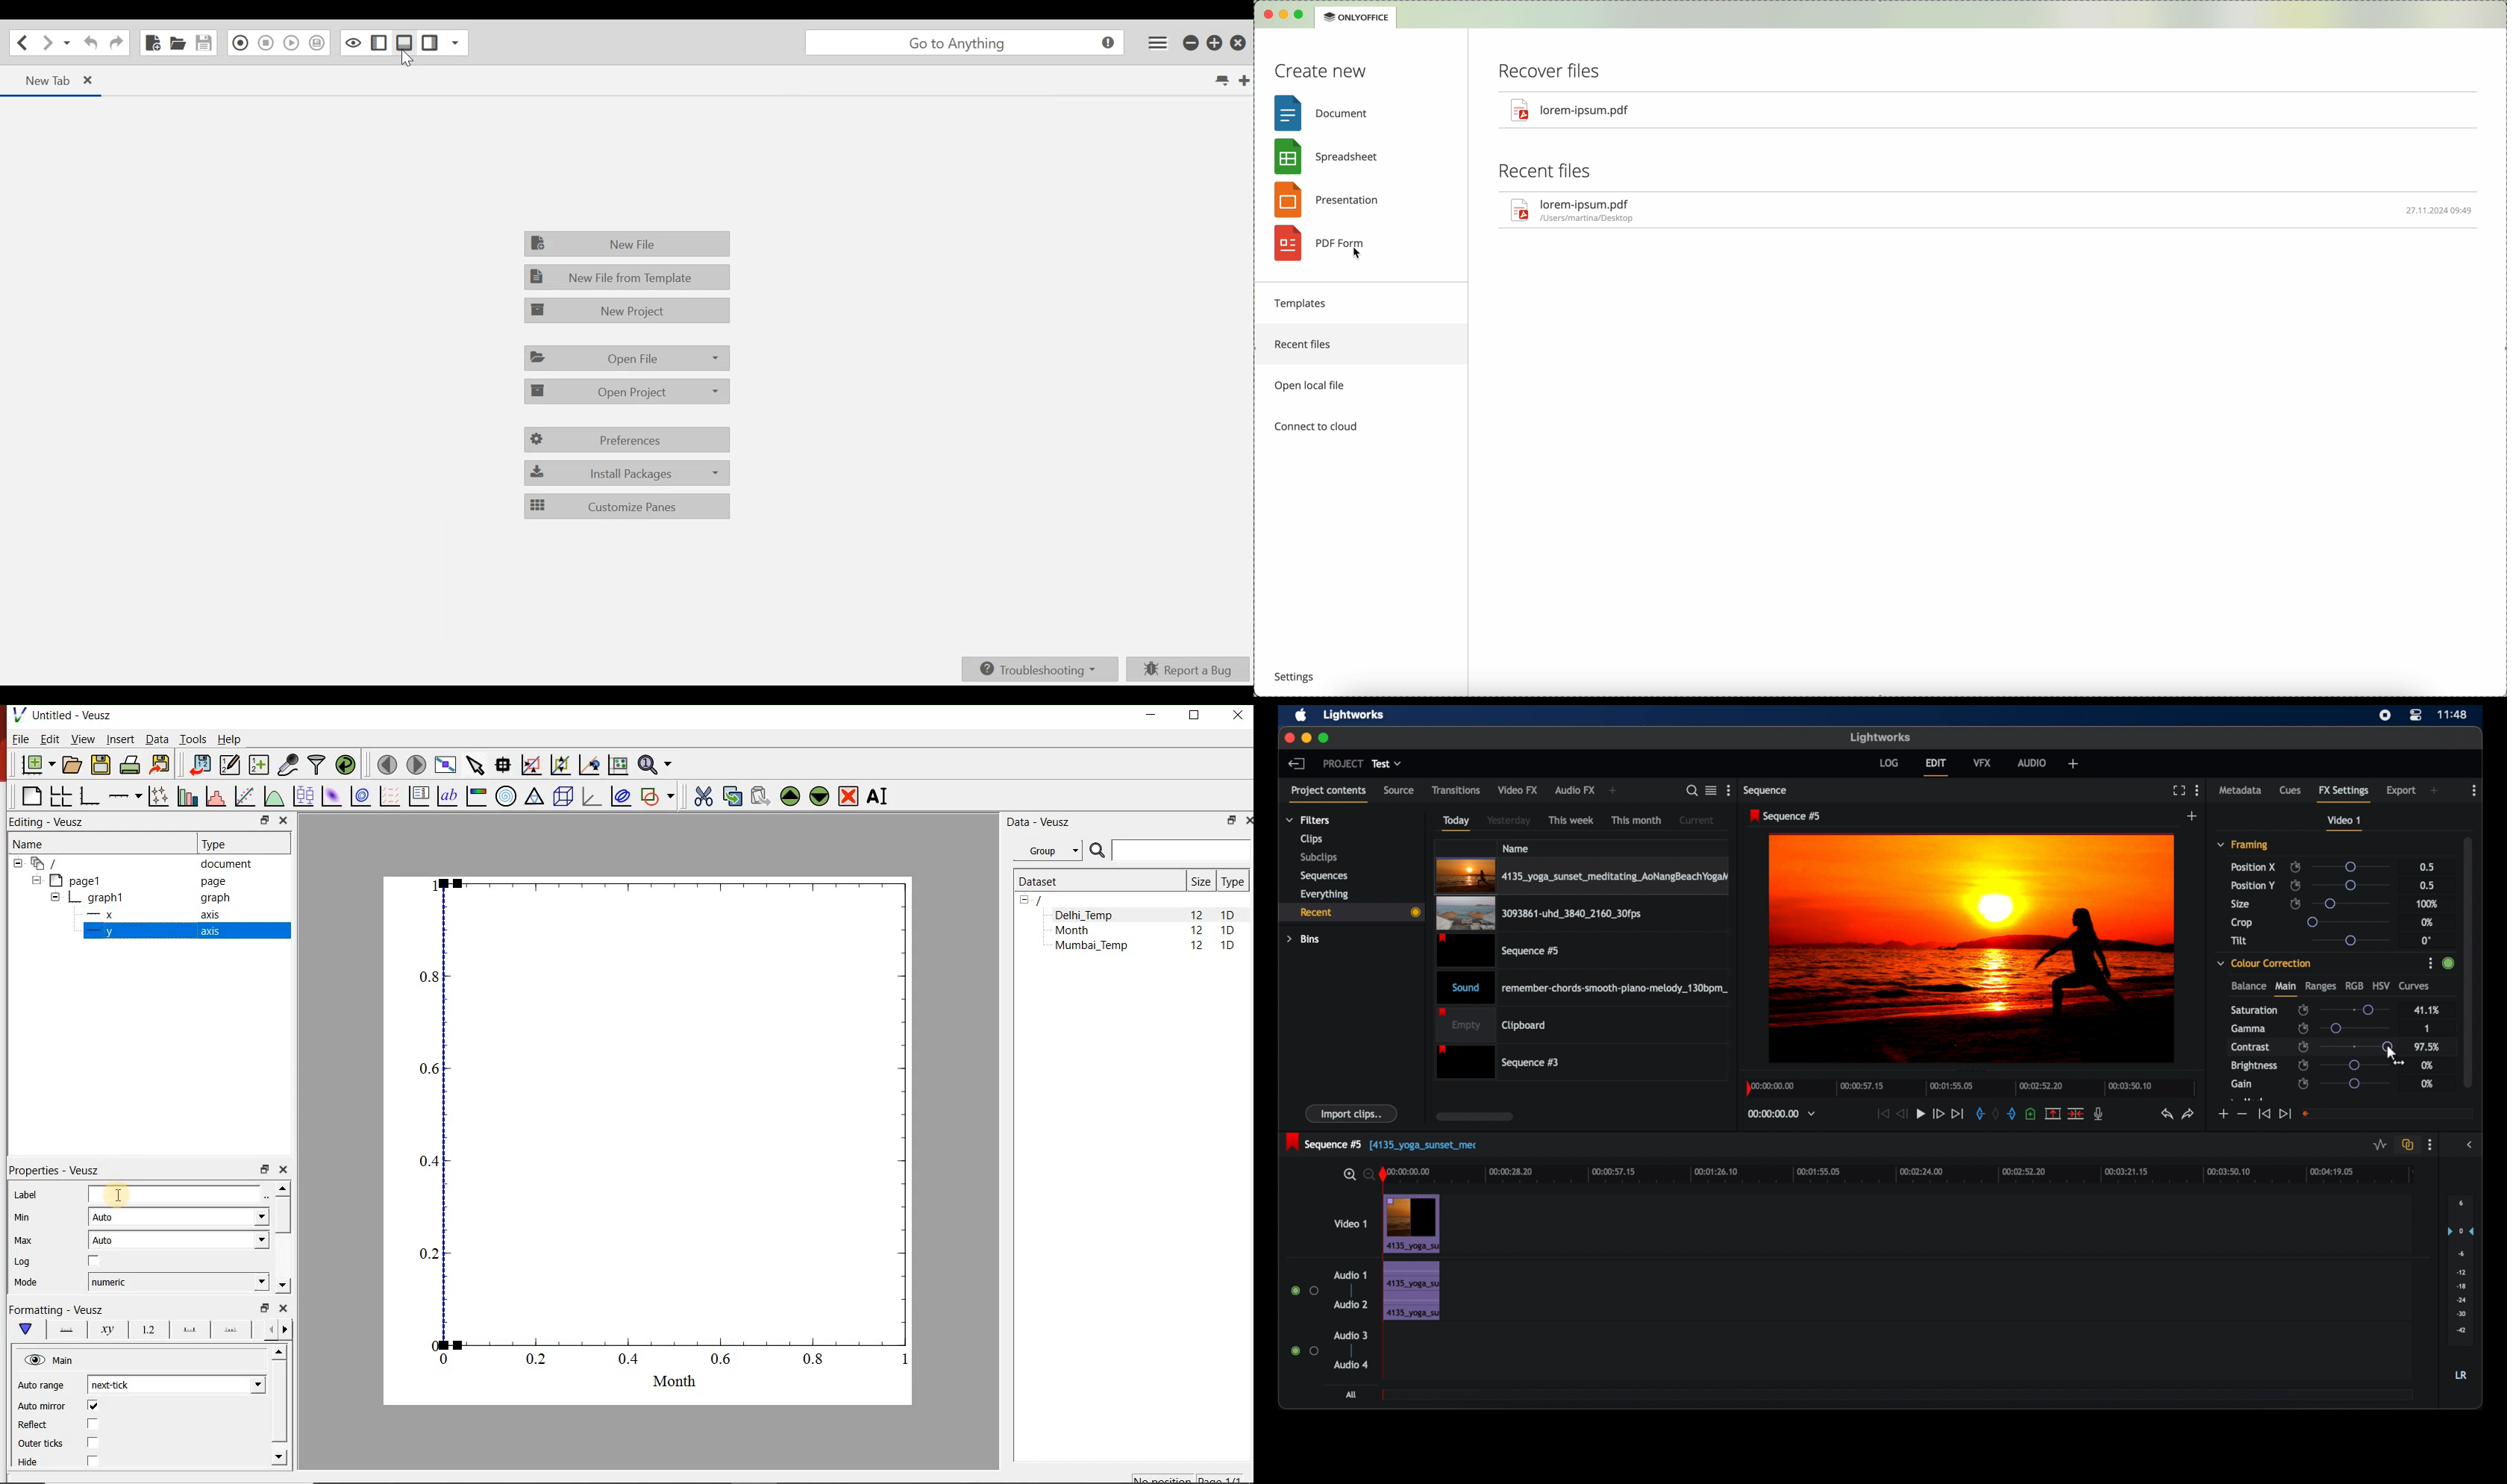 Image resolution: width=2520 pixels, height=1484 pixels. I want to click on , so click(2286, 989).